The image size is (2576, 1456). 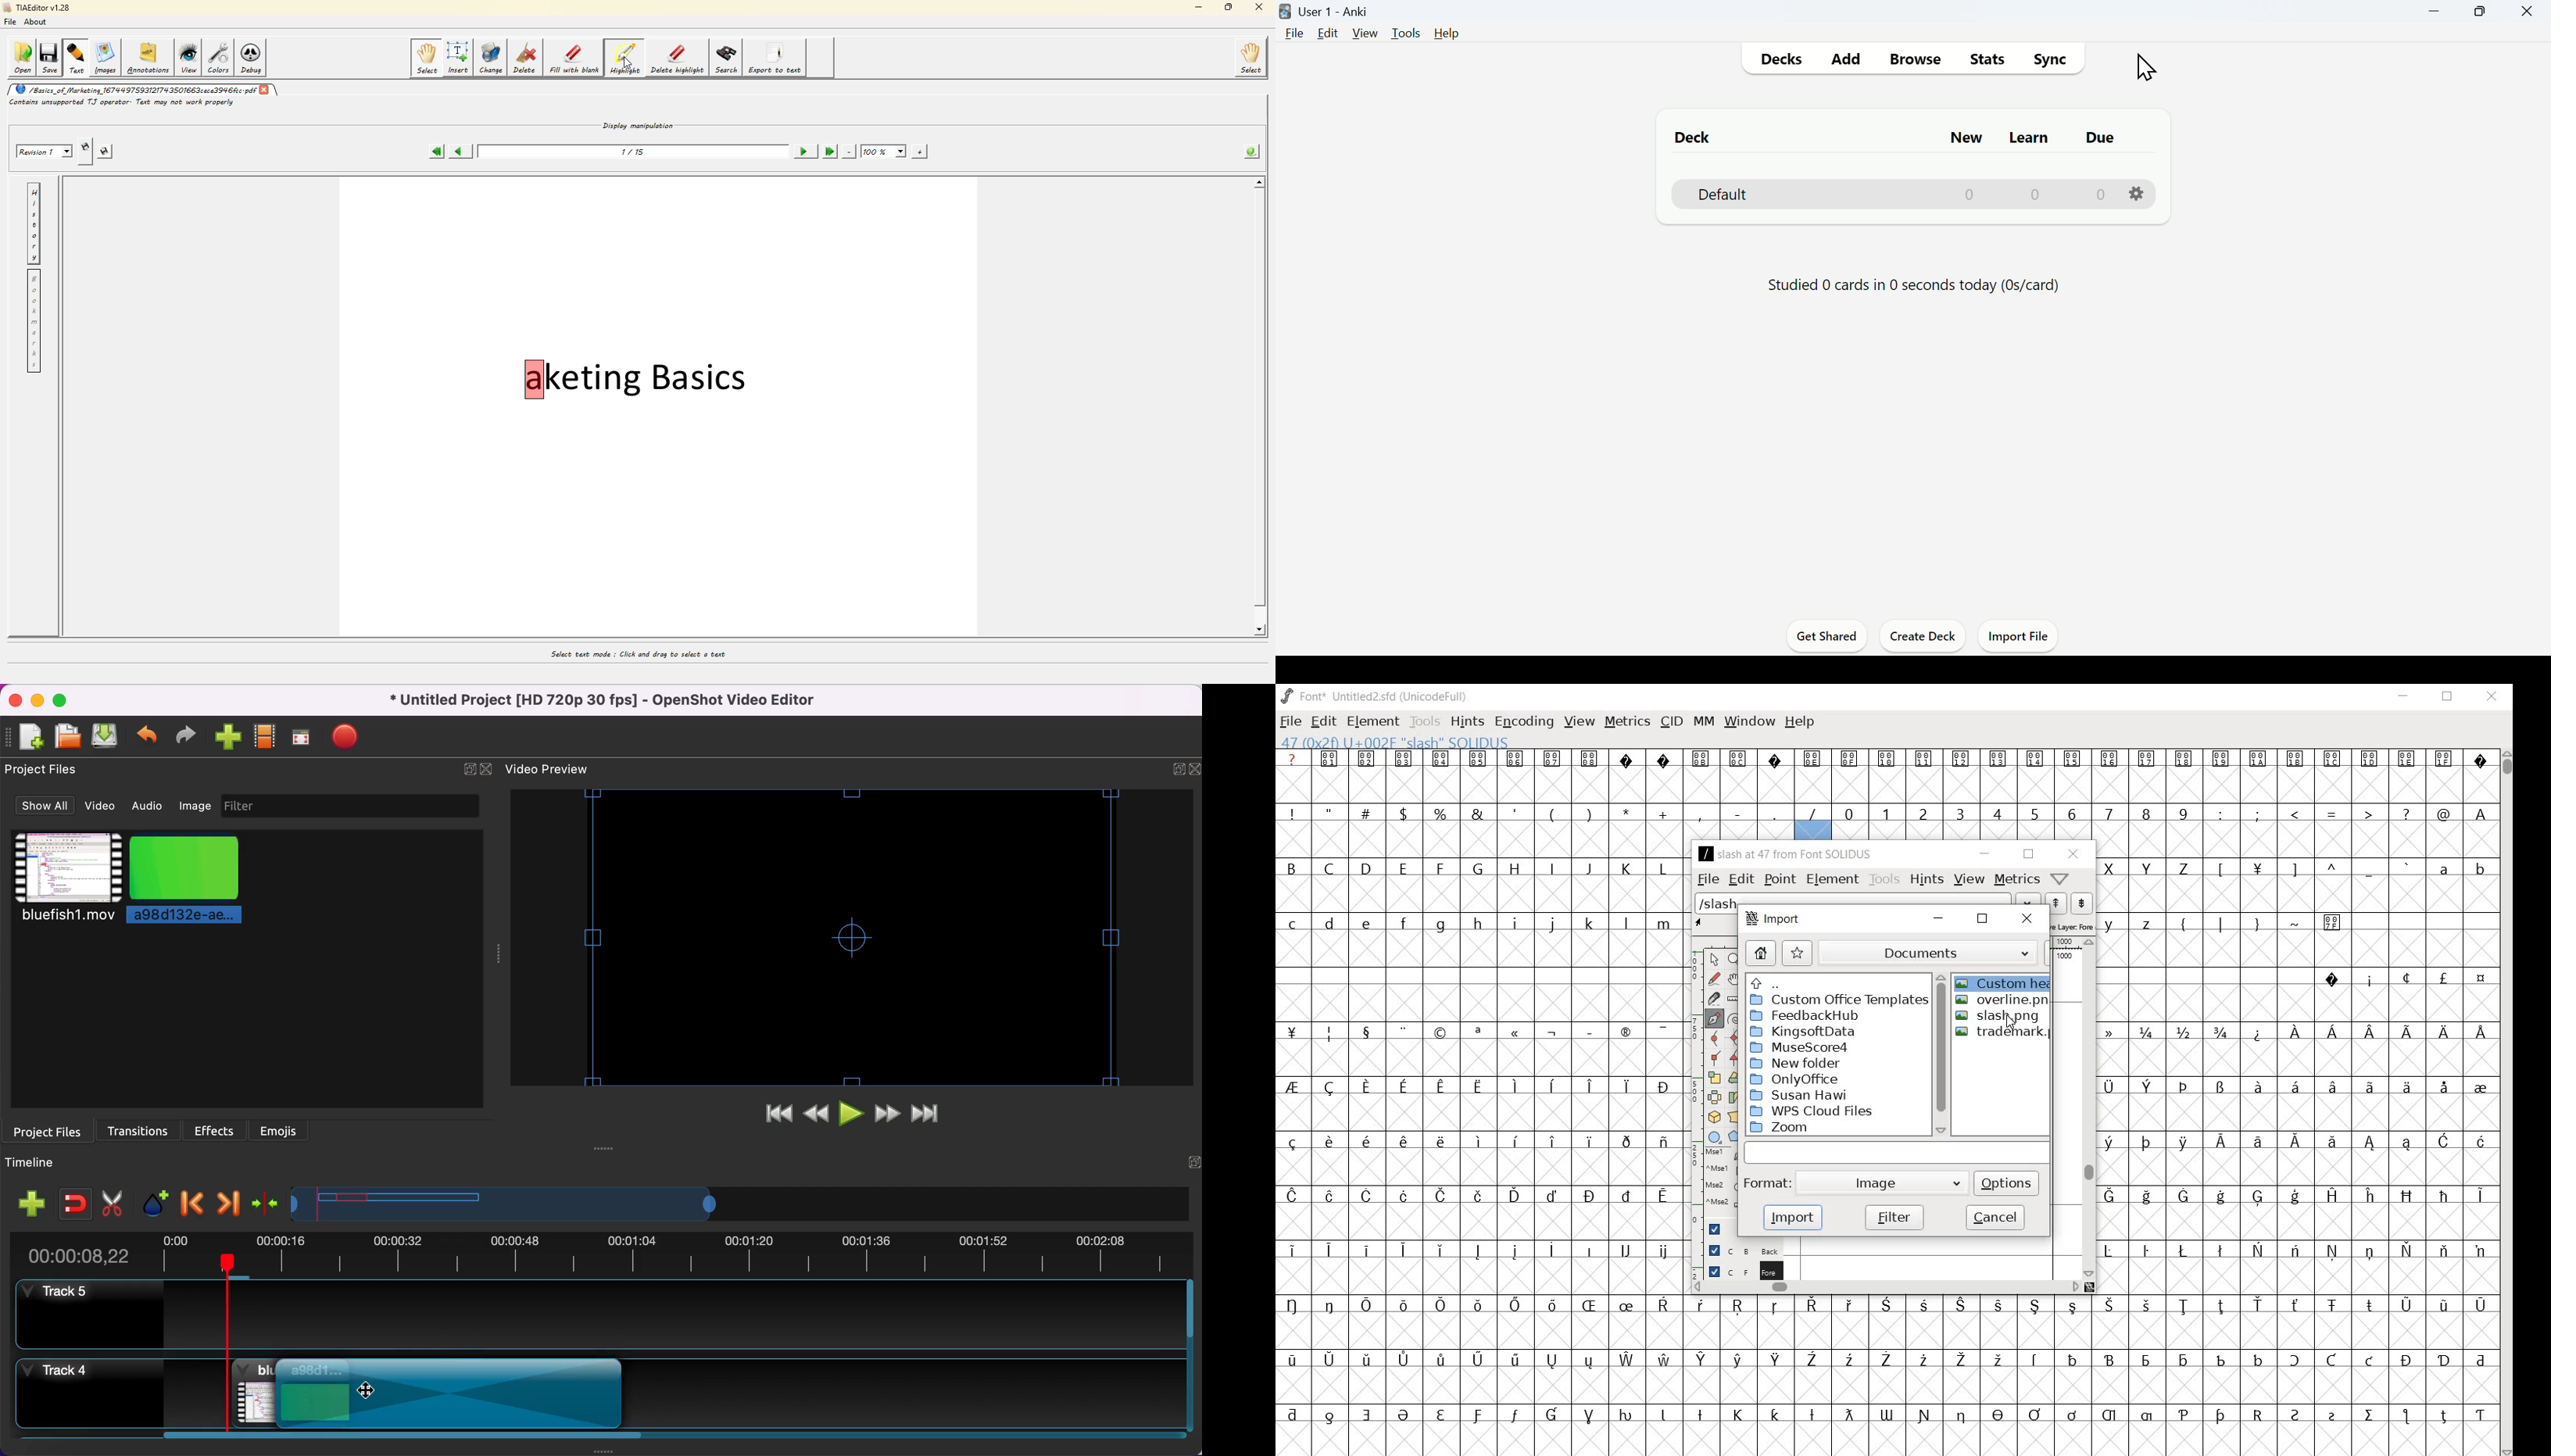 What do you see at coordinates (1367, 33) in the screenshot?
I see `View` at bounding box center [1367, 33].